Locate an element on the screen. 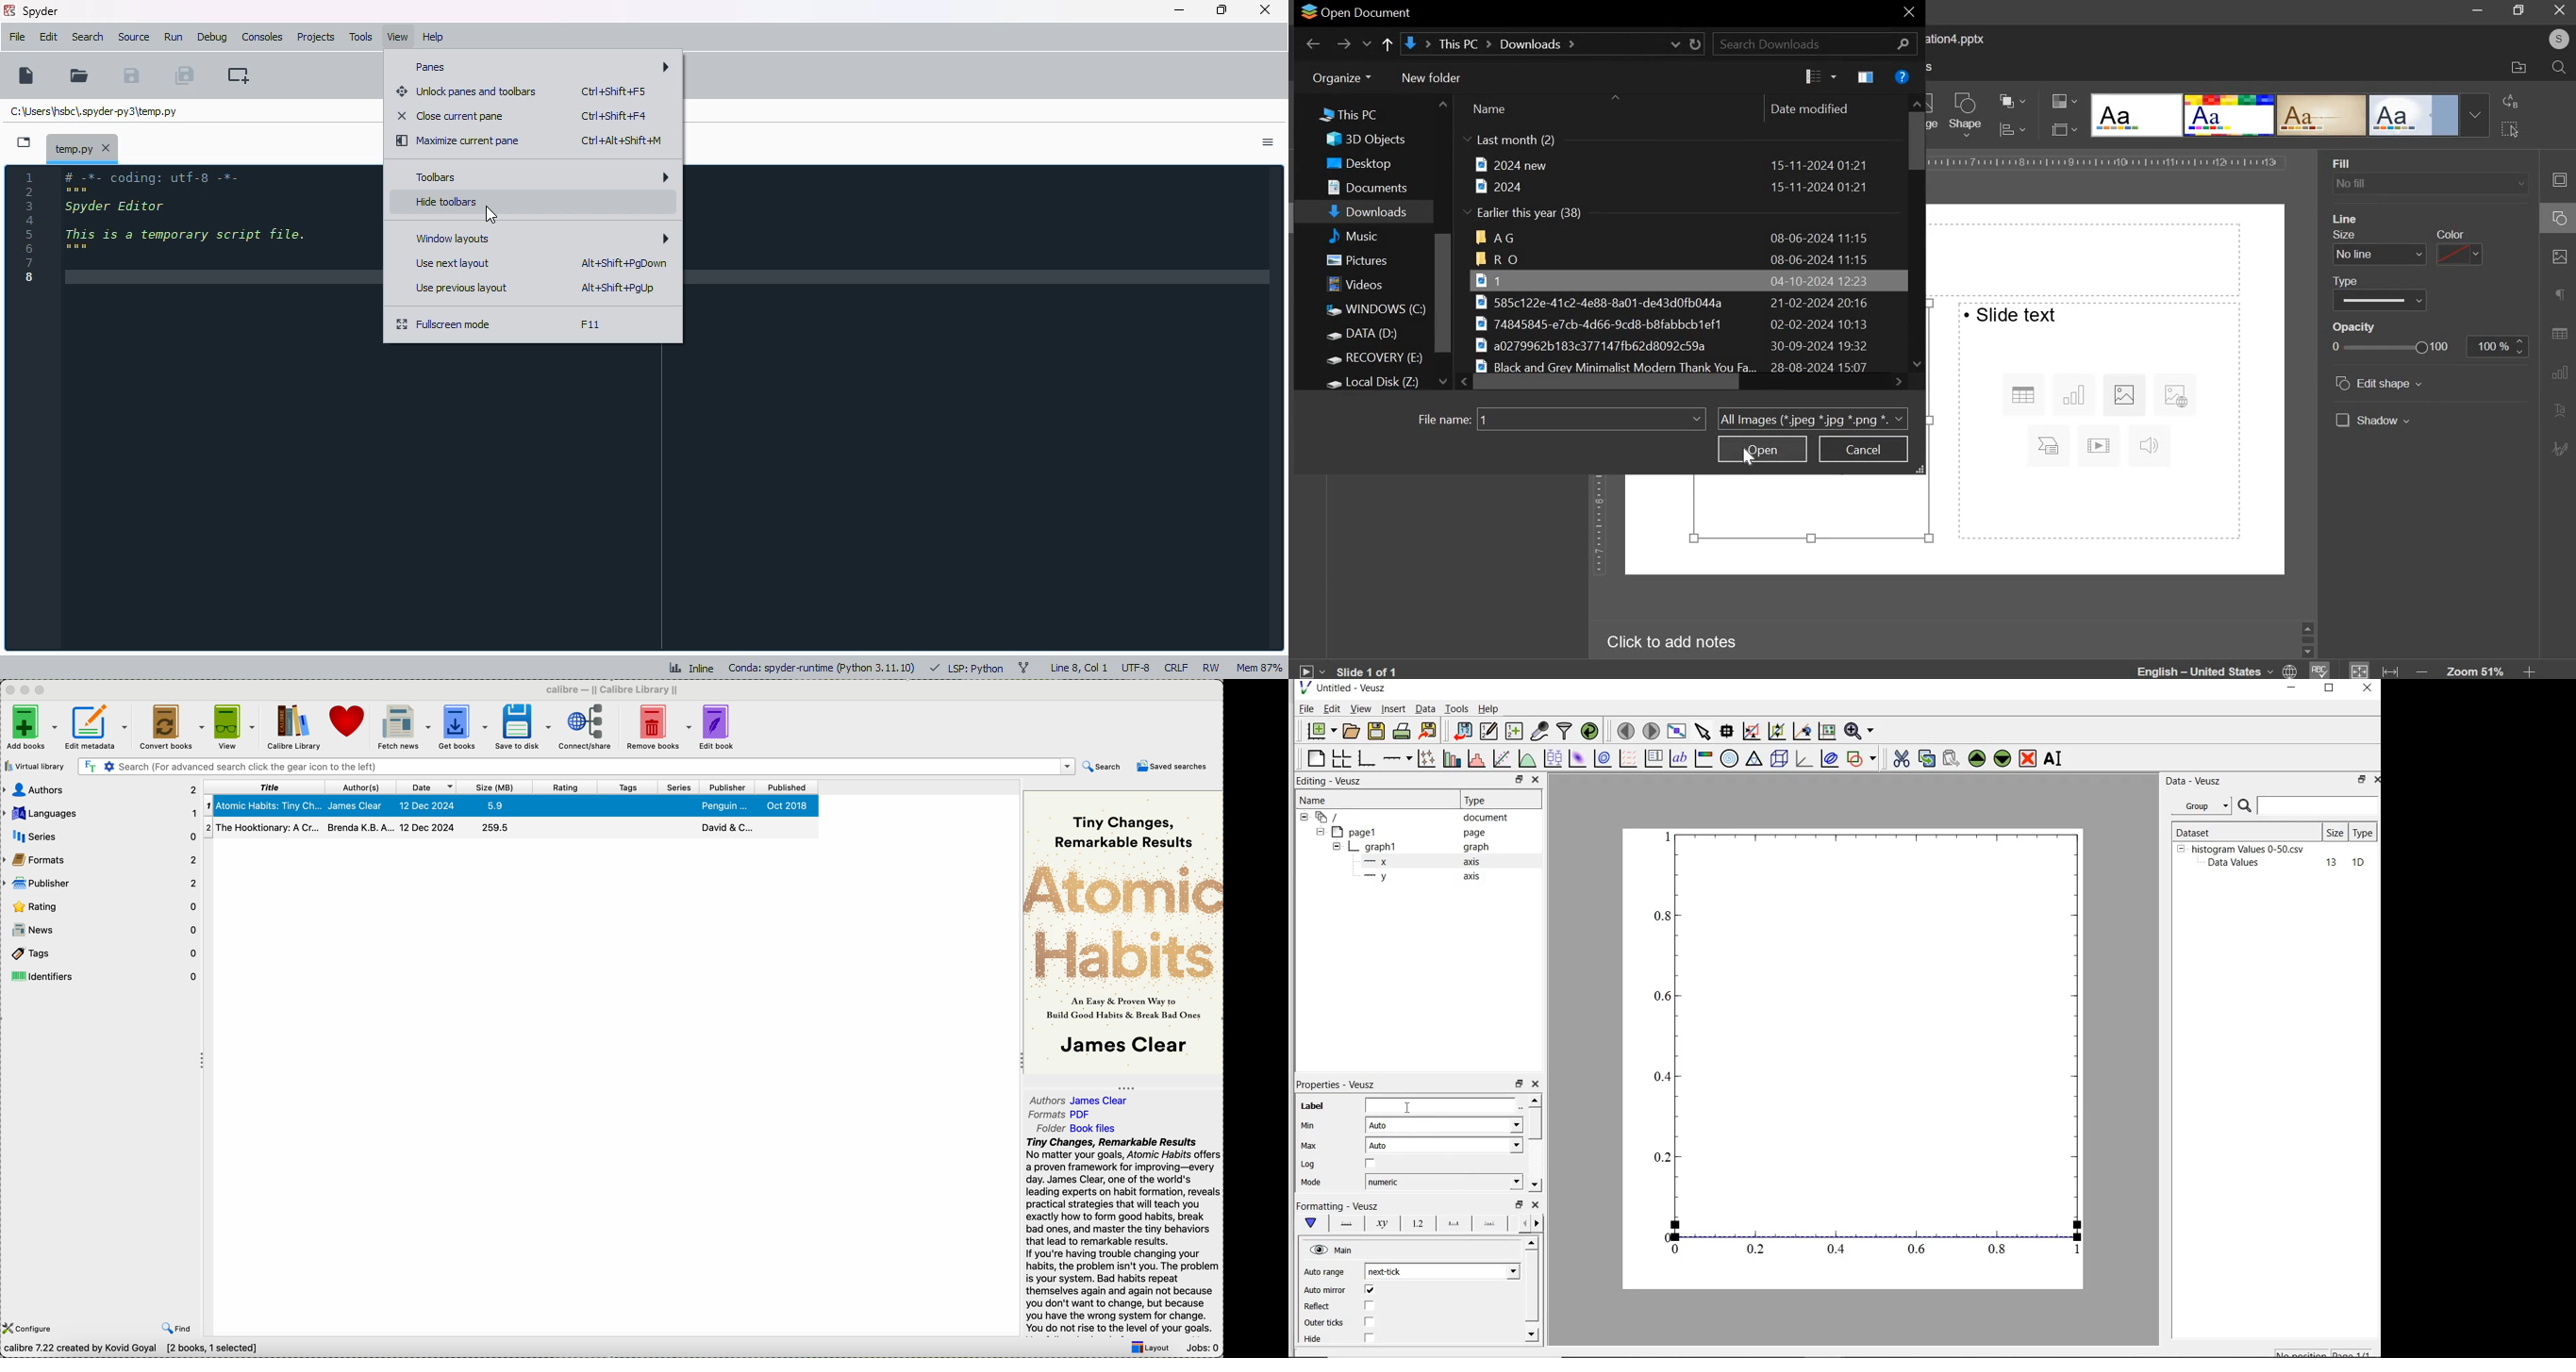 The width and height of the screenshot is (2576, 1372). fit a function to data is located at coordinates (1502, 758).